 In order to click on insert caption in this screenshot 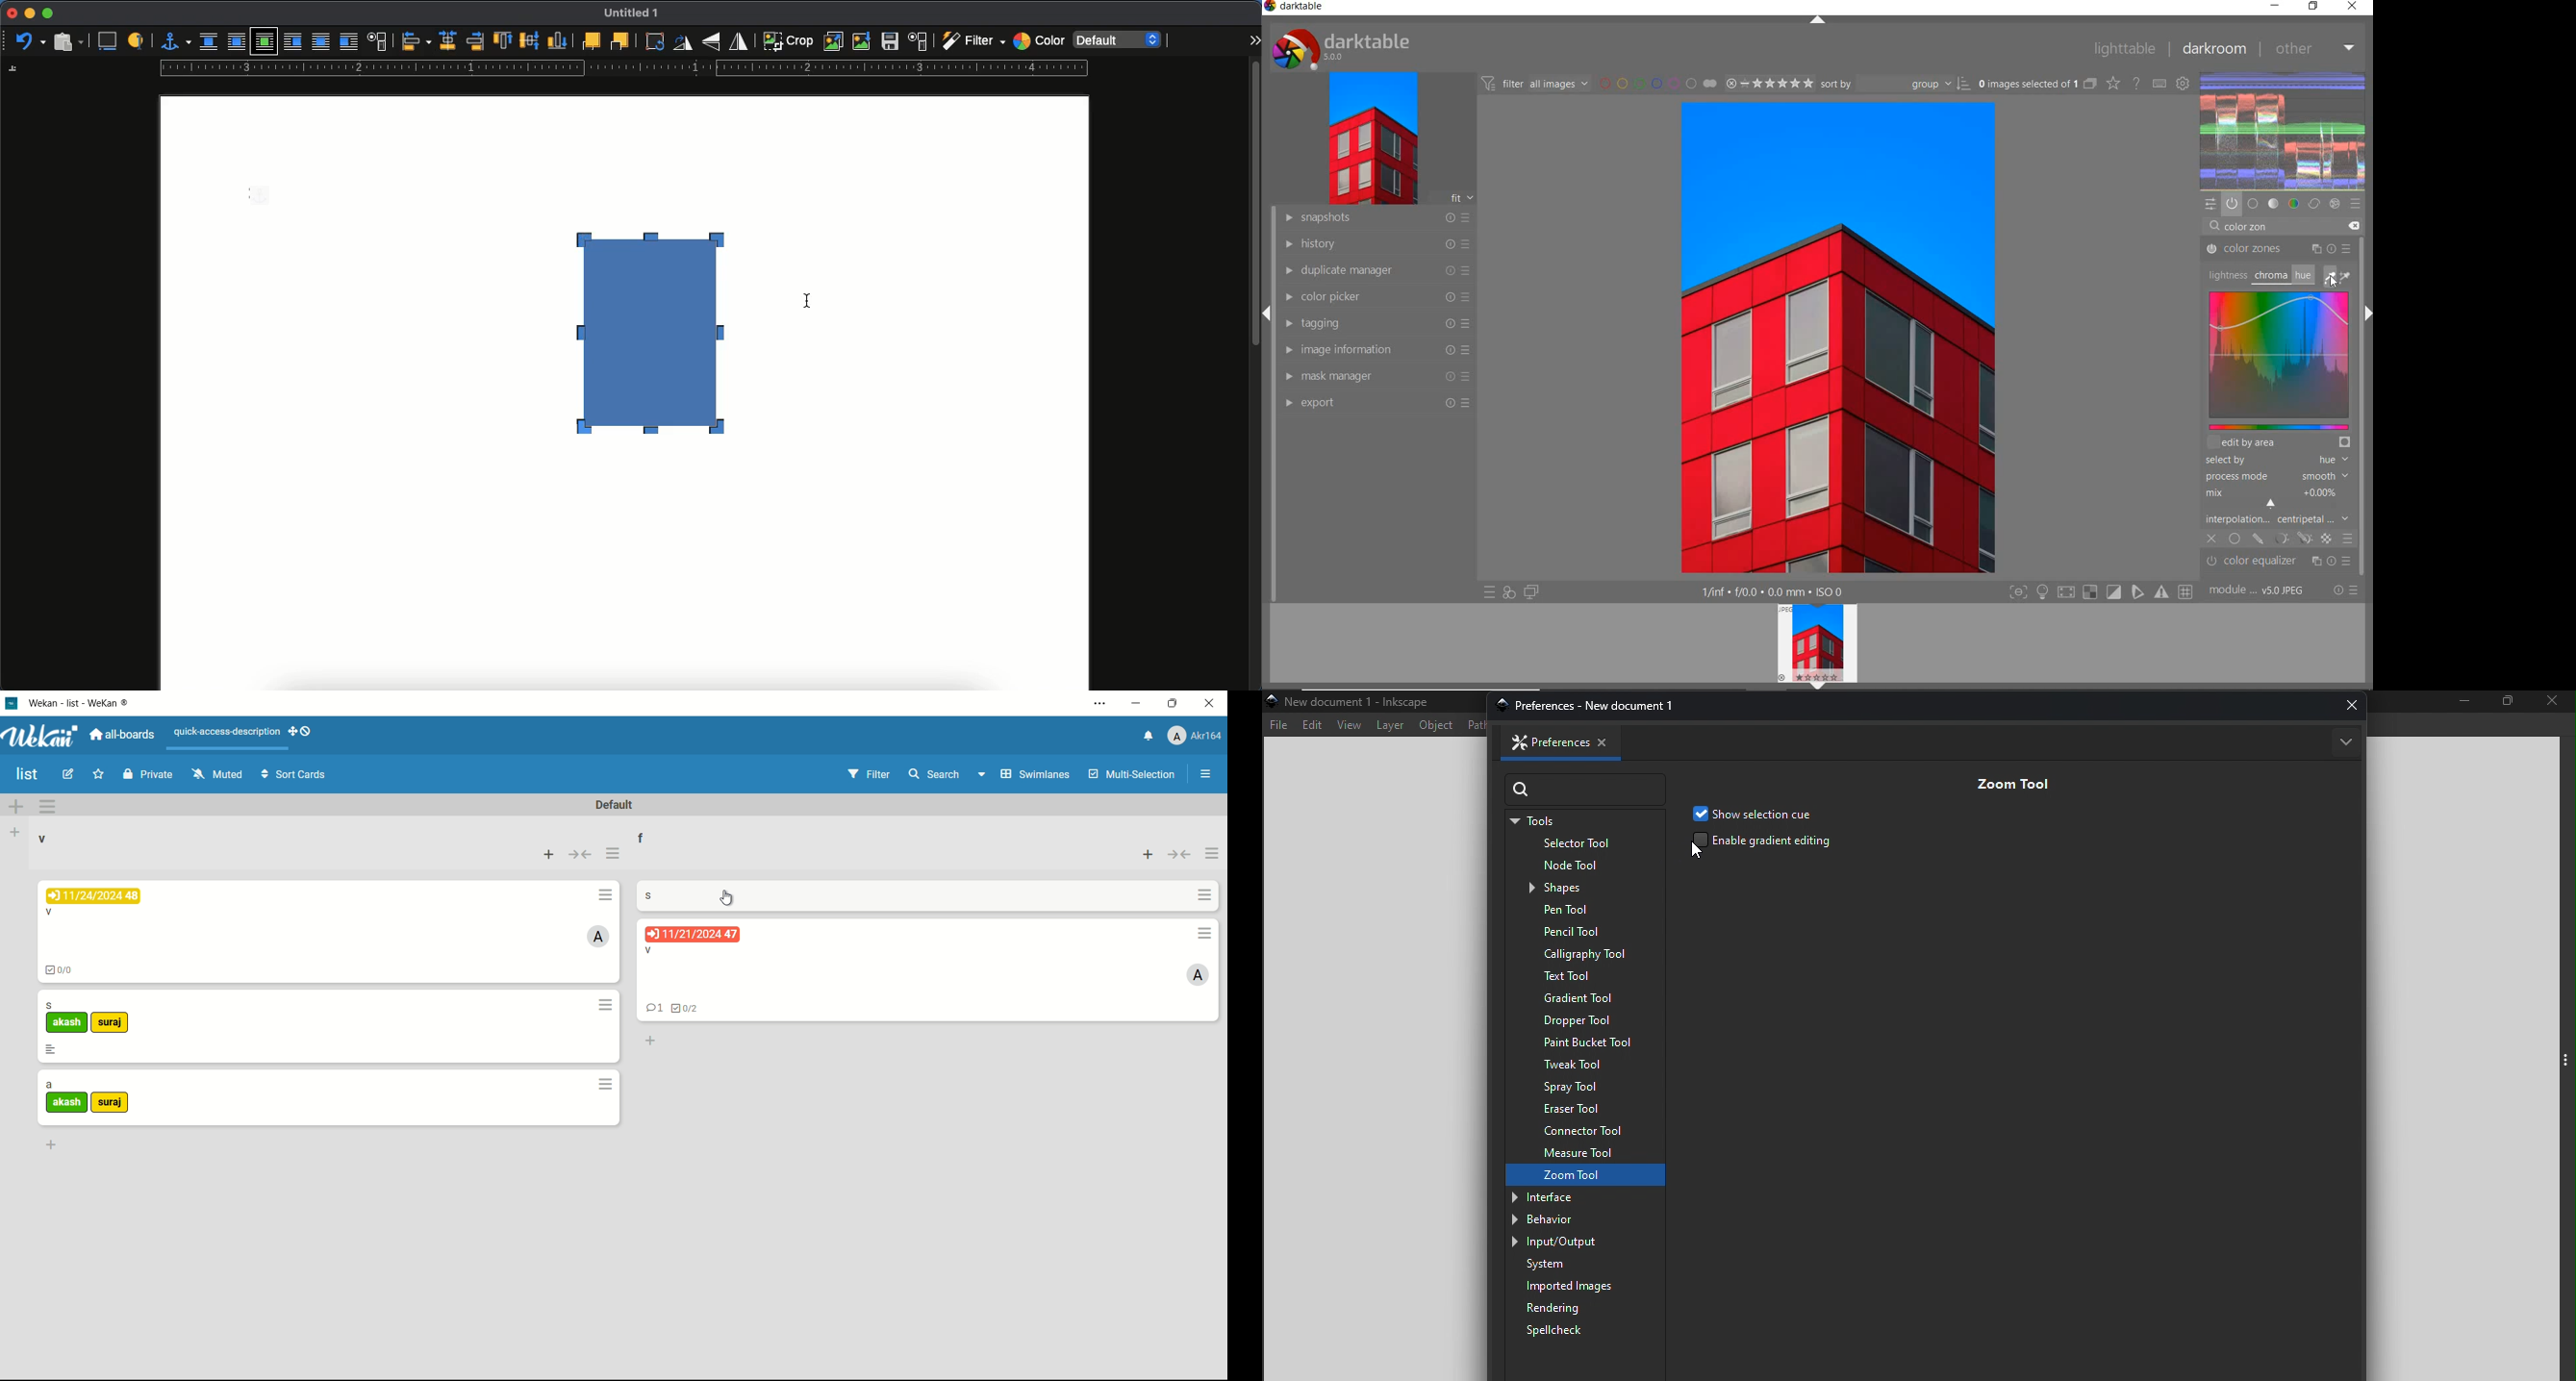, I will do `click(106, 41)`.